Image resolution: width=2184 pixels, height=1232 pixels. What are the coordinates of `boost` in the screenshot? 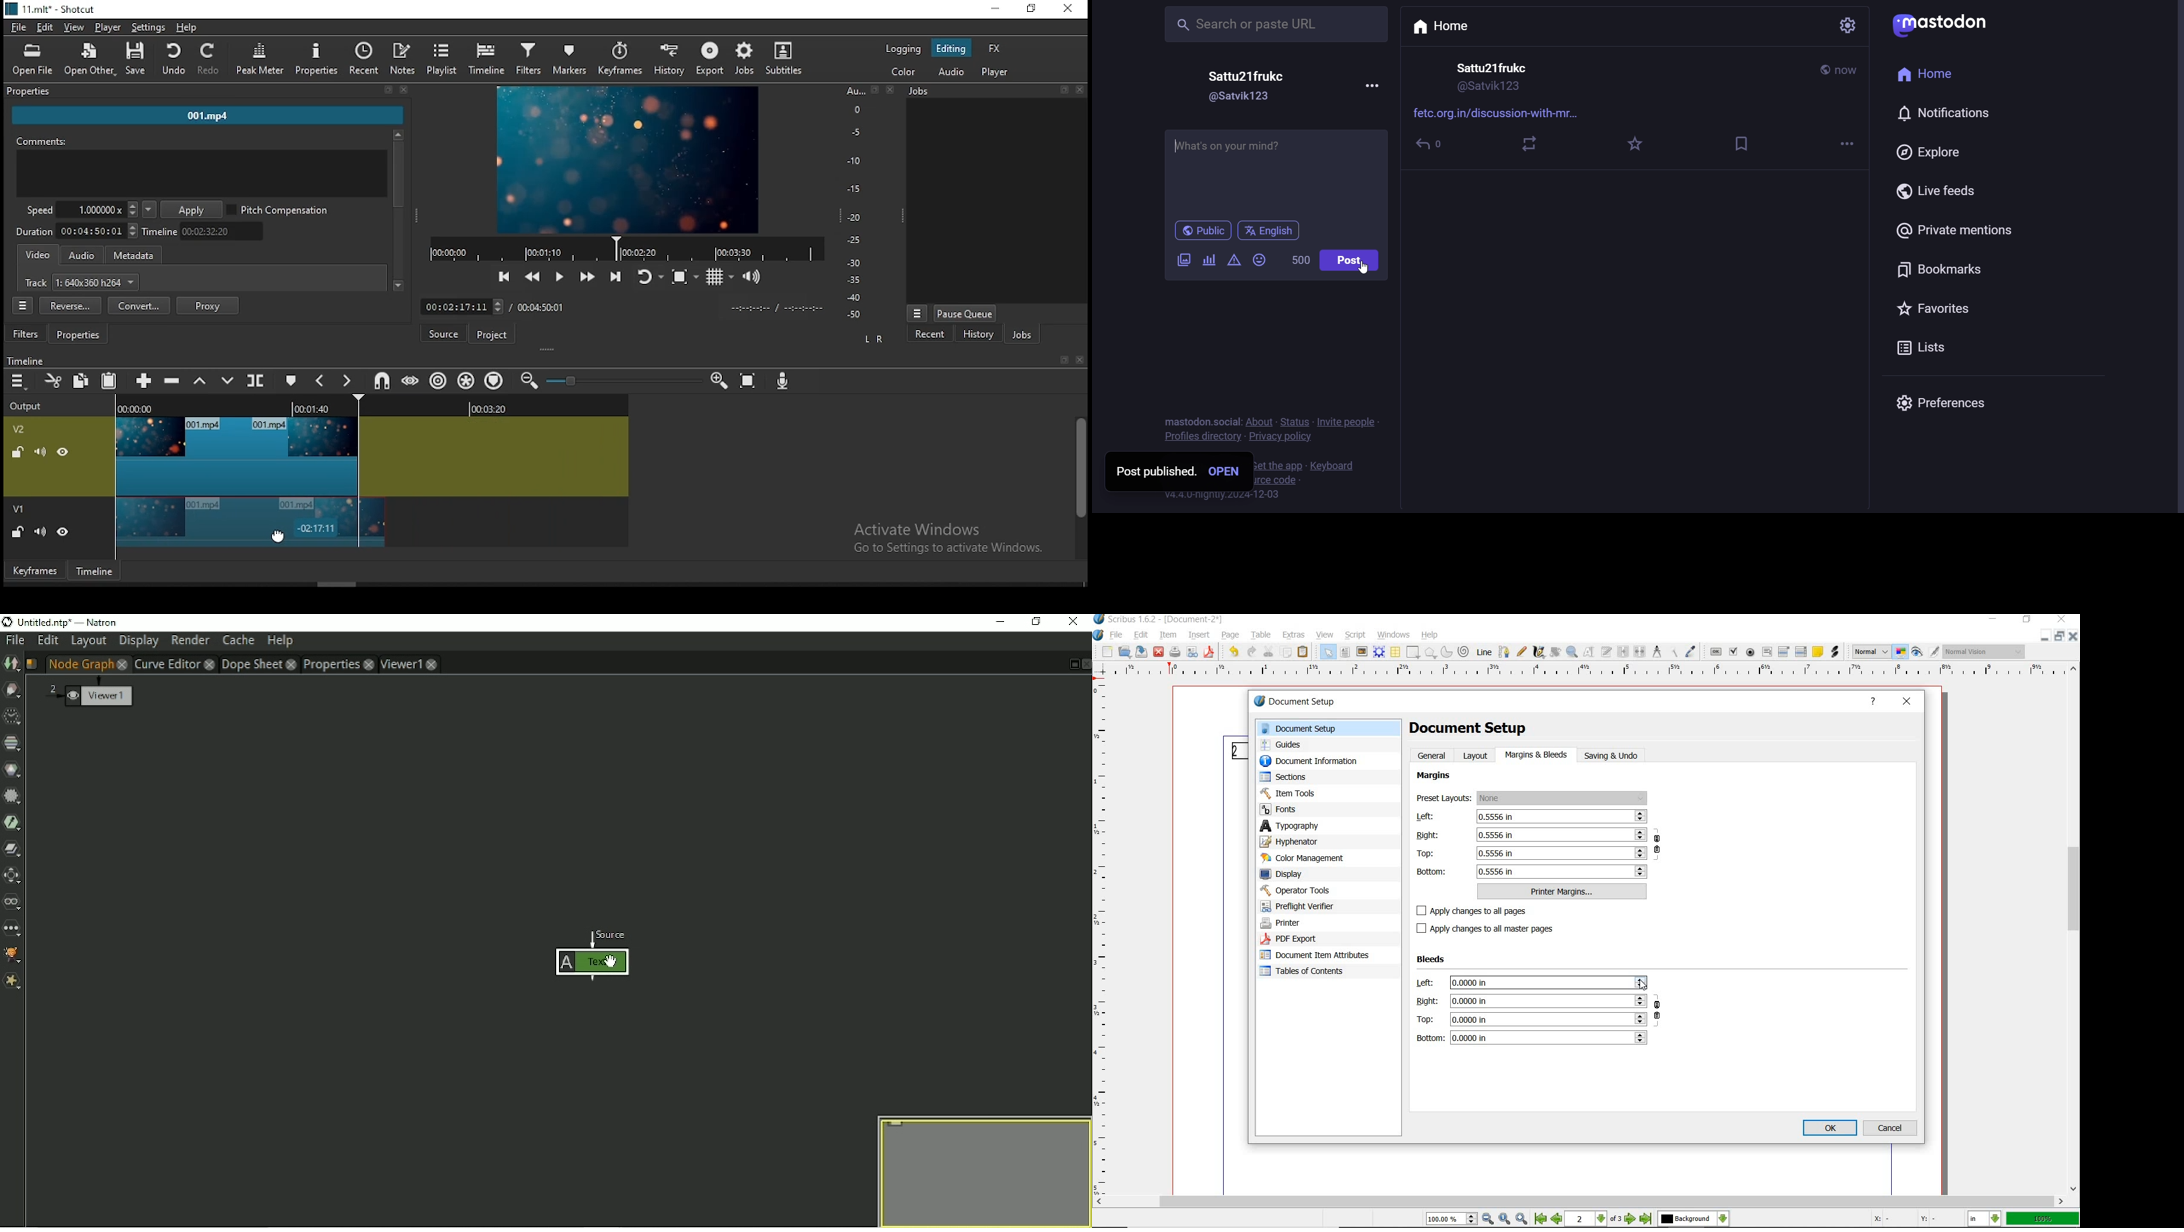 It's located at (1526, 143).